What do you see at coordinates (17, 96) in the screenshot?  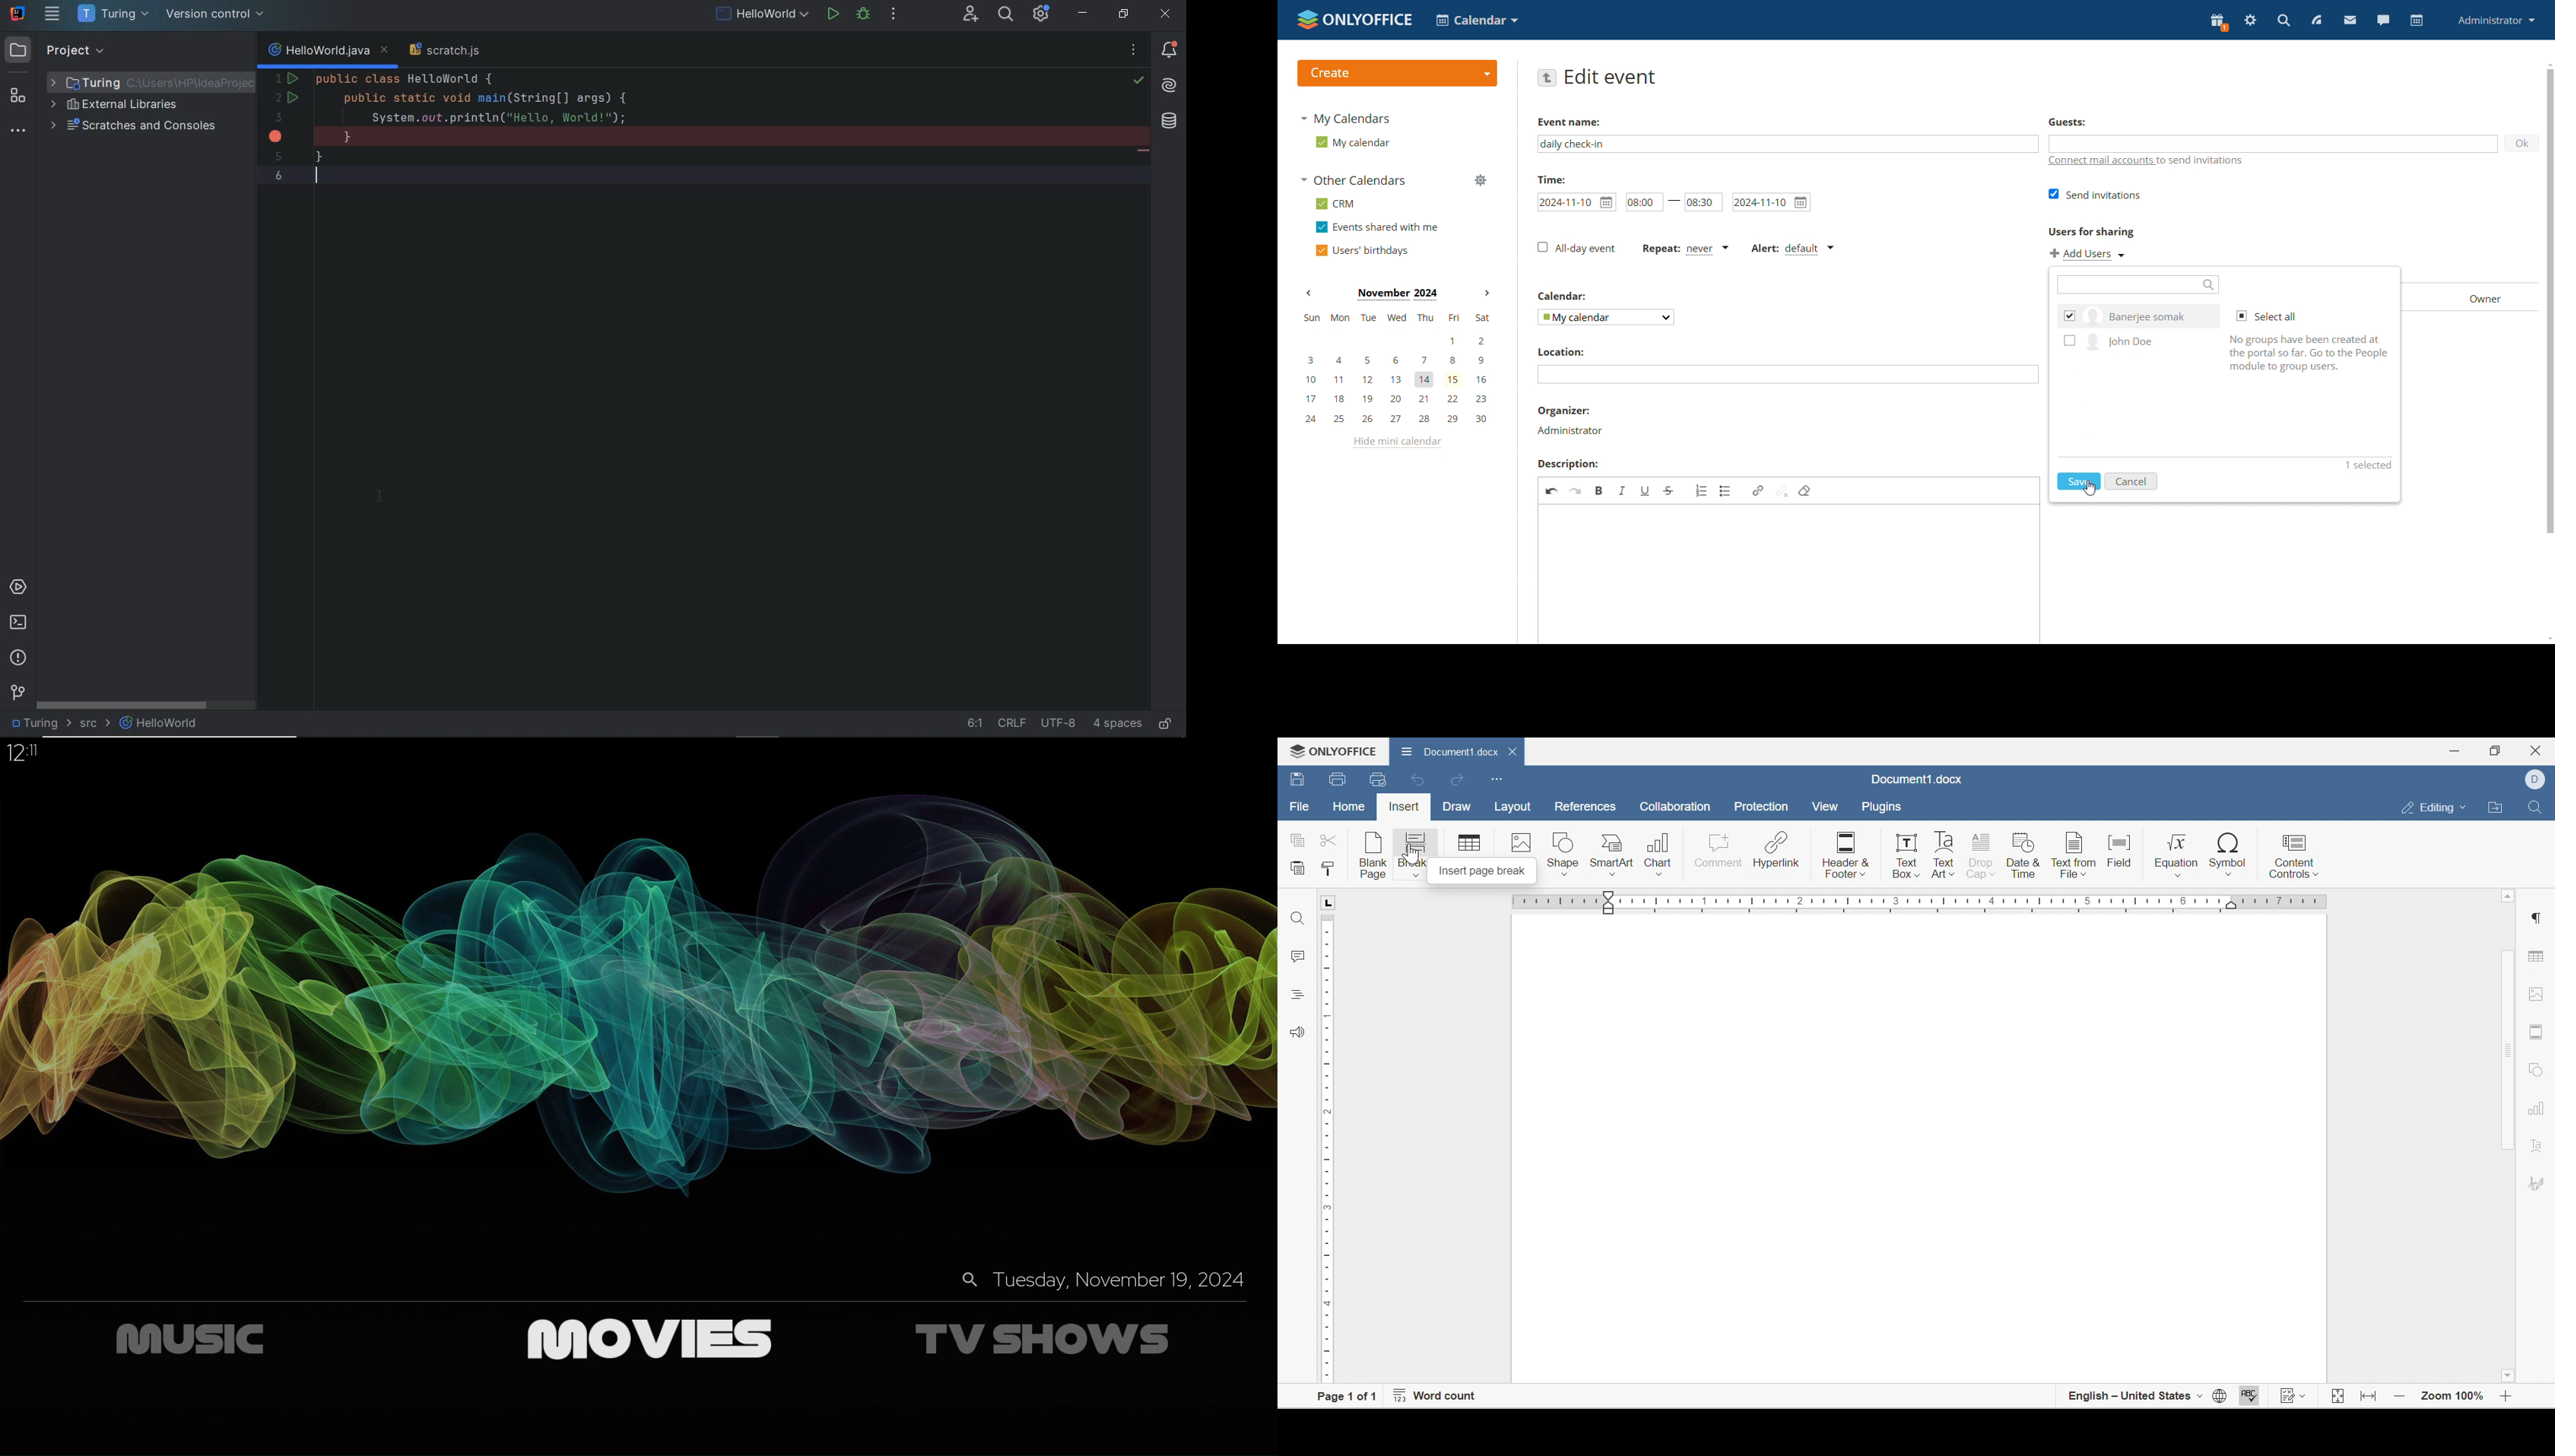 I see `structure` at bounding box center [17, 96].